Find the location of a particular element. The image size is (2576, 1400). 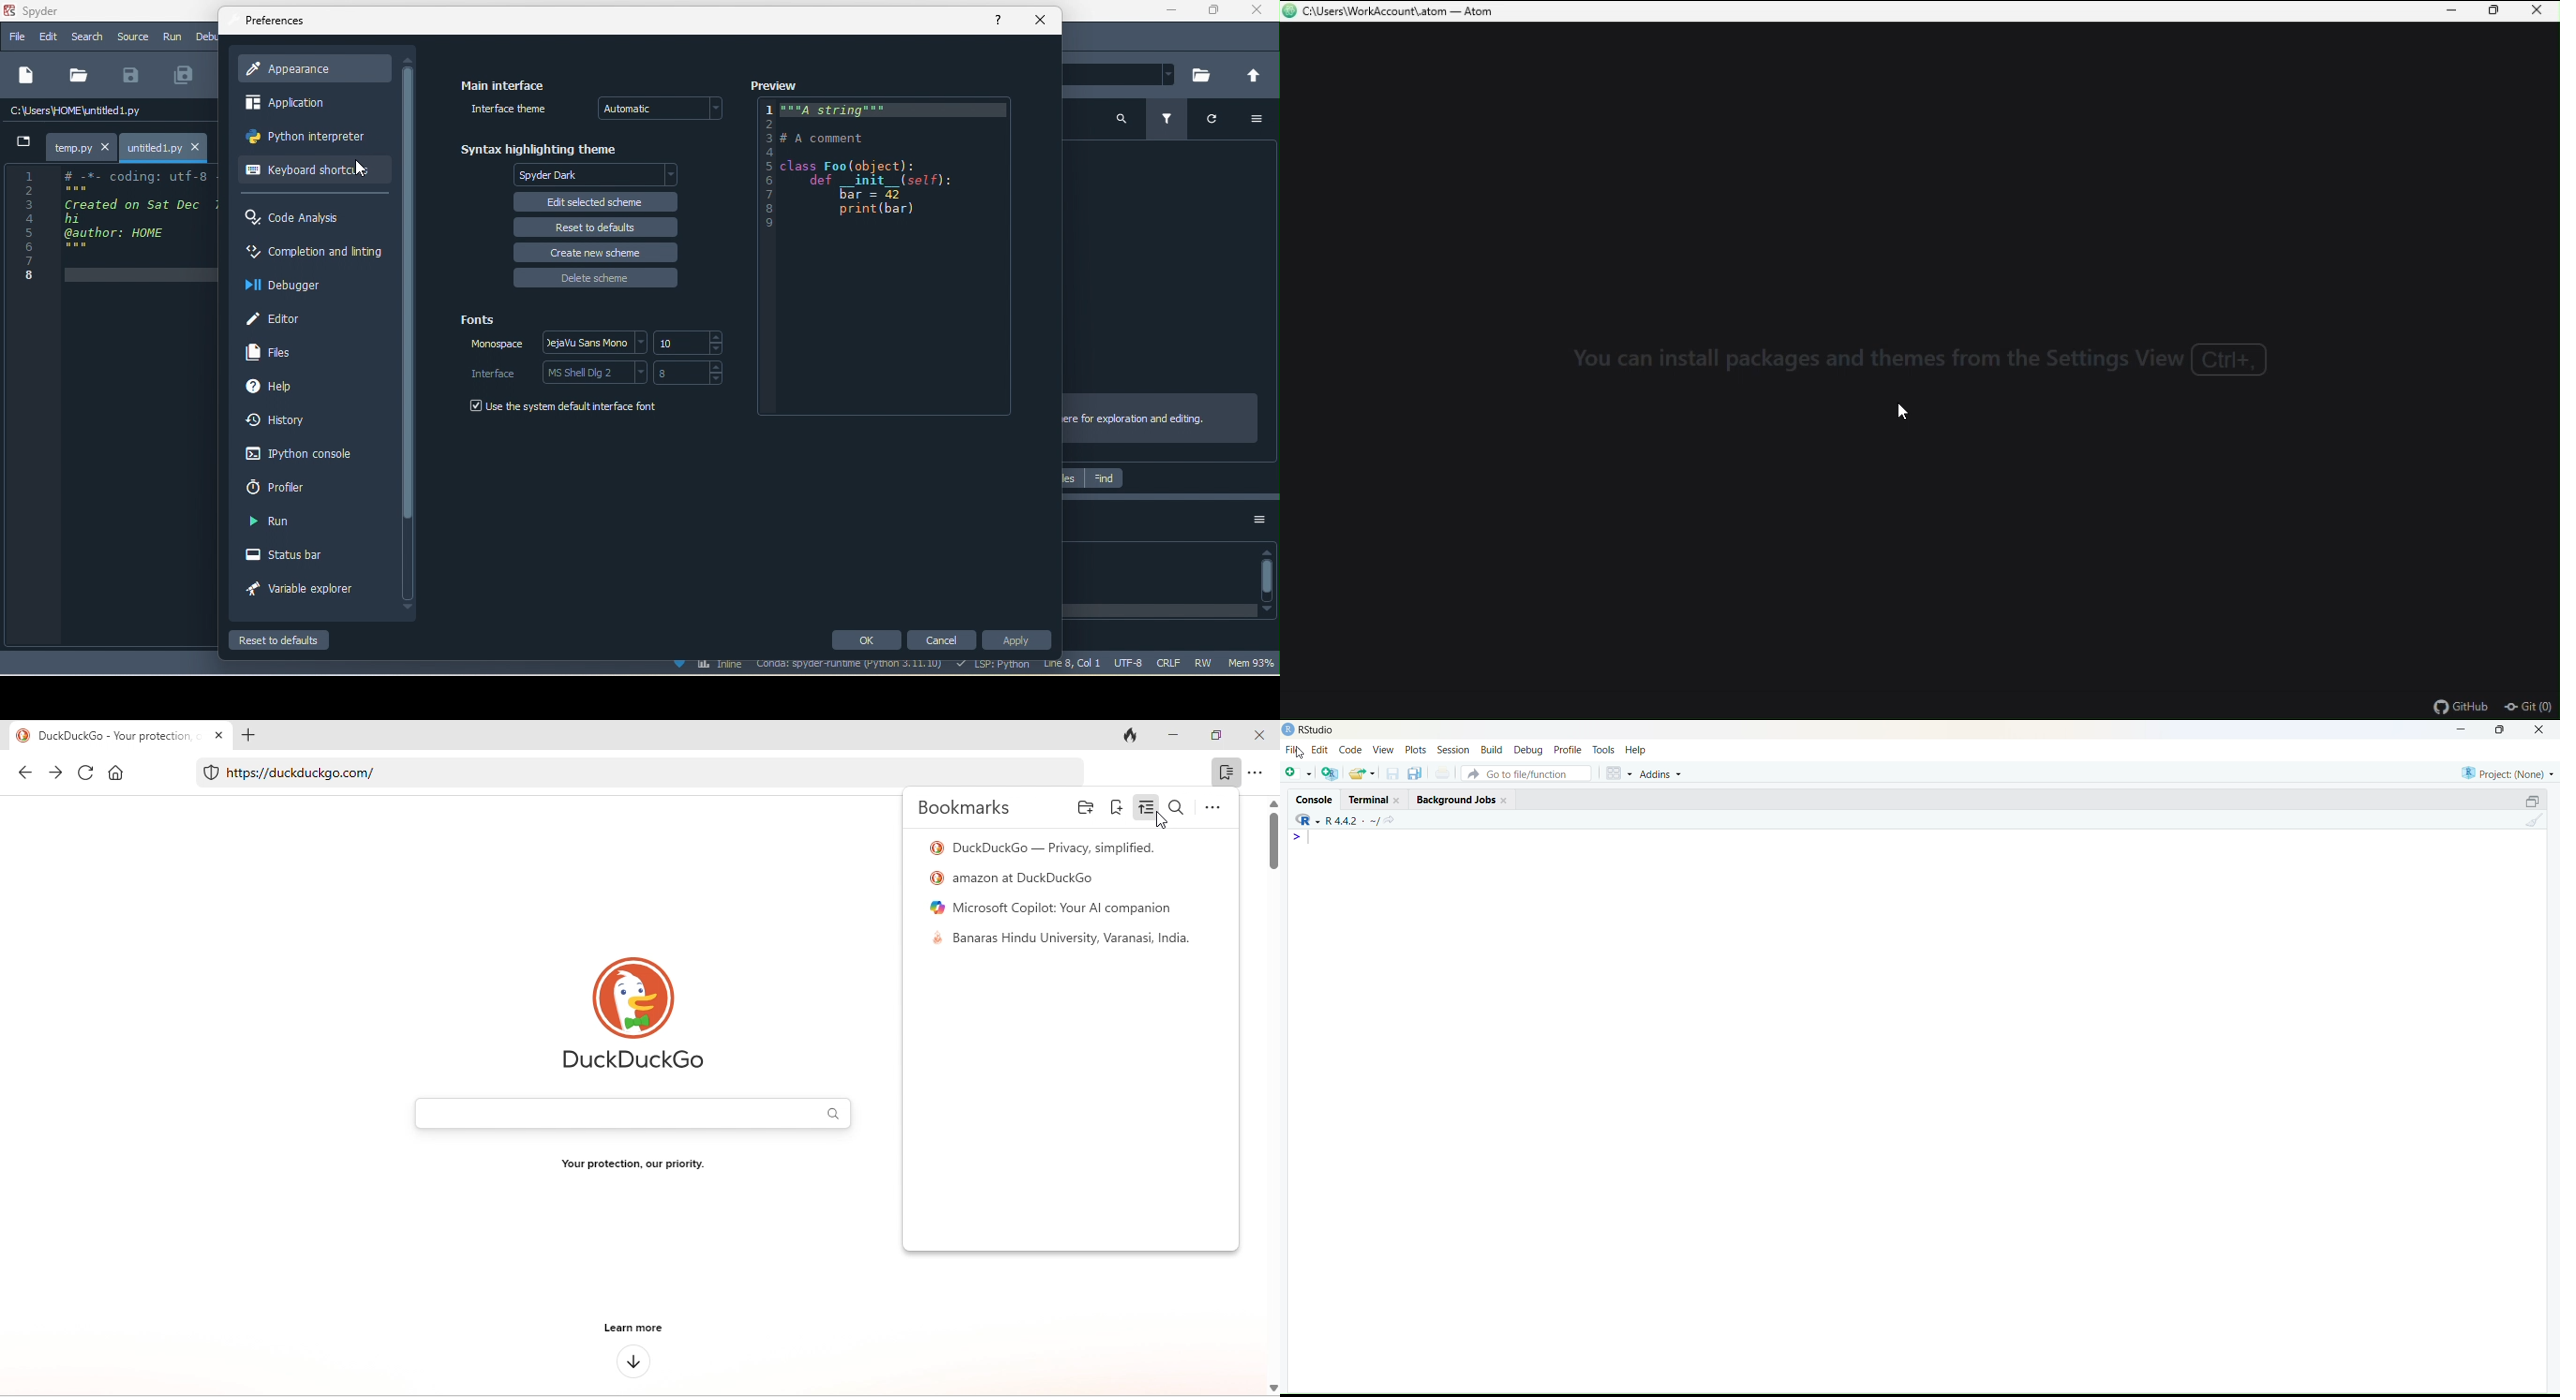

run code in the editor or python console to see any global variables isted herefor exploration and editing is located at coordinates (1163, 418).